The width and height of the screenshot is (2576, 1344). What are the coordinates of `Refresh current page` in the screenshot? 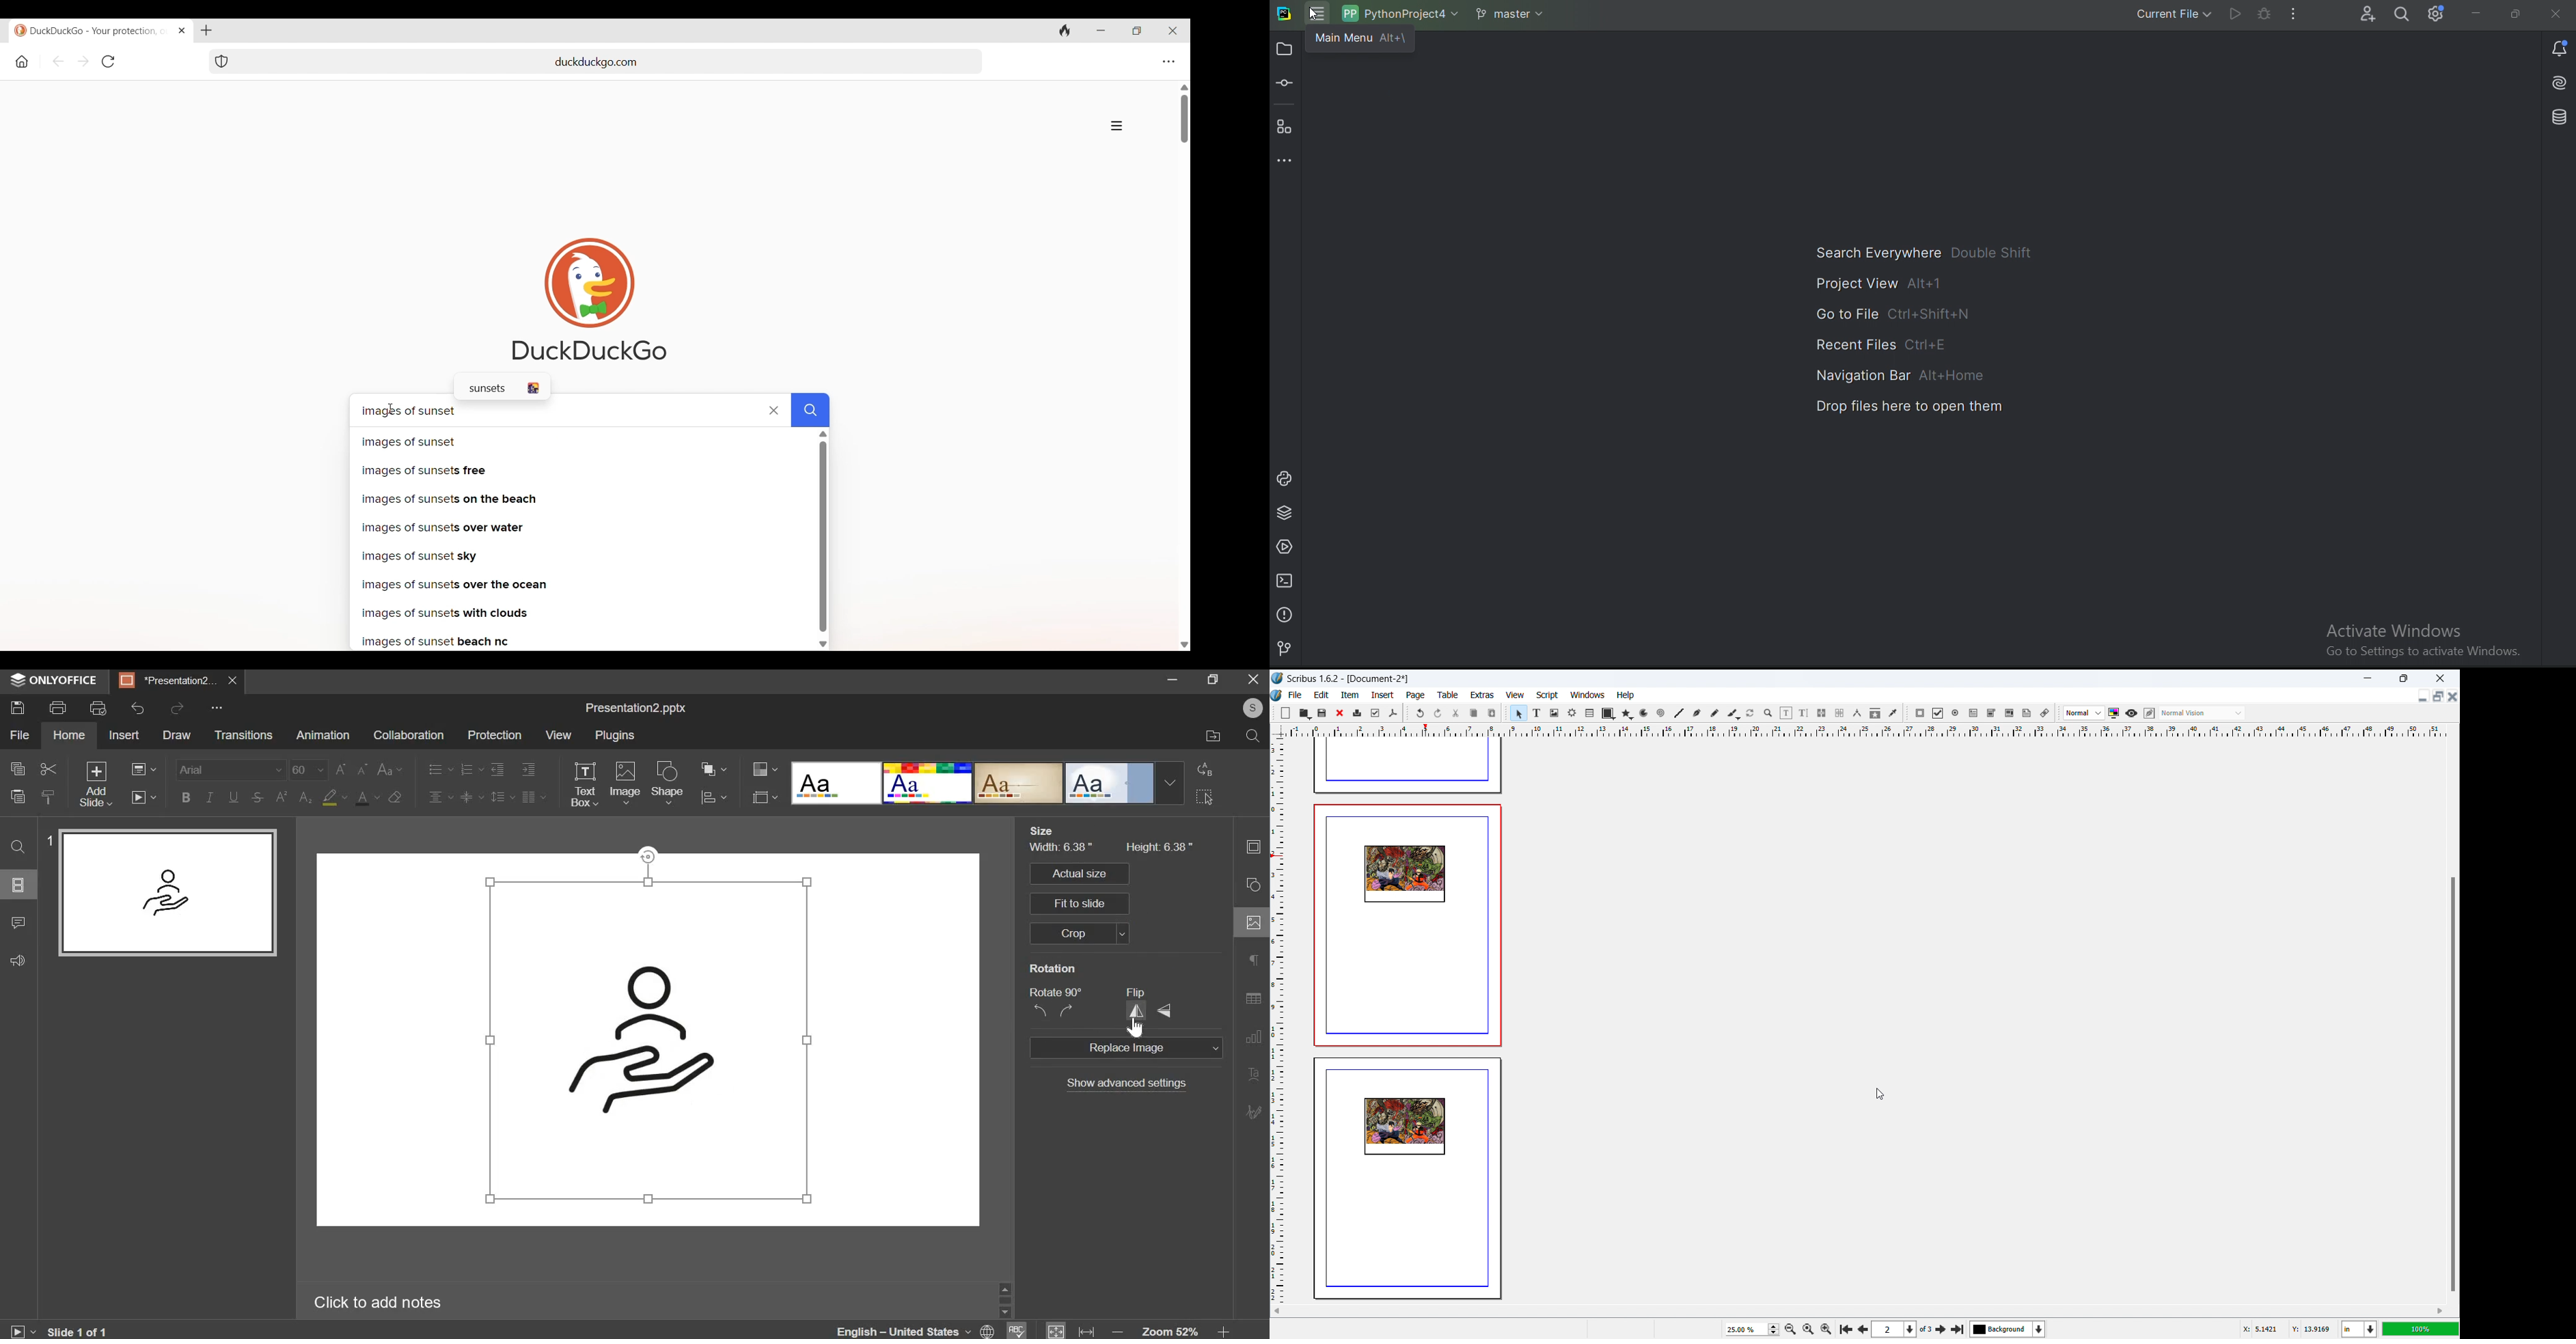 It's located at (109, 61).